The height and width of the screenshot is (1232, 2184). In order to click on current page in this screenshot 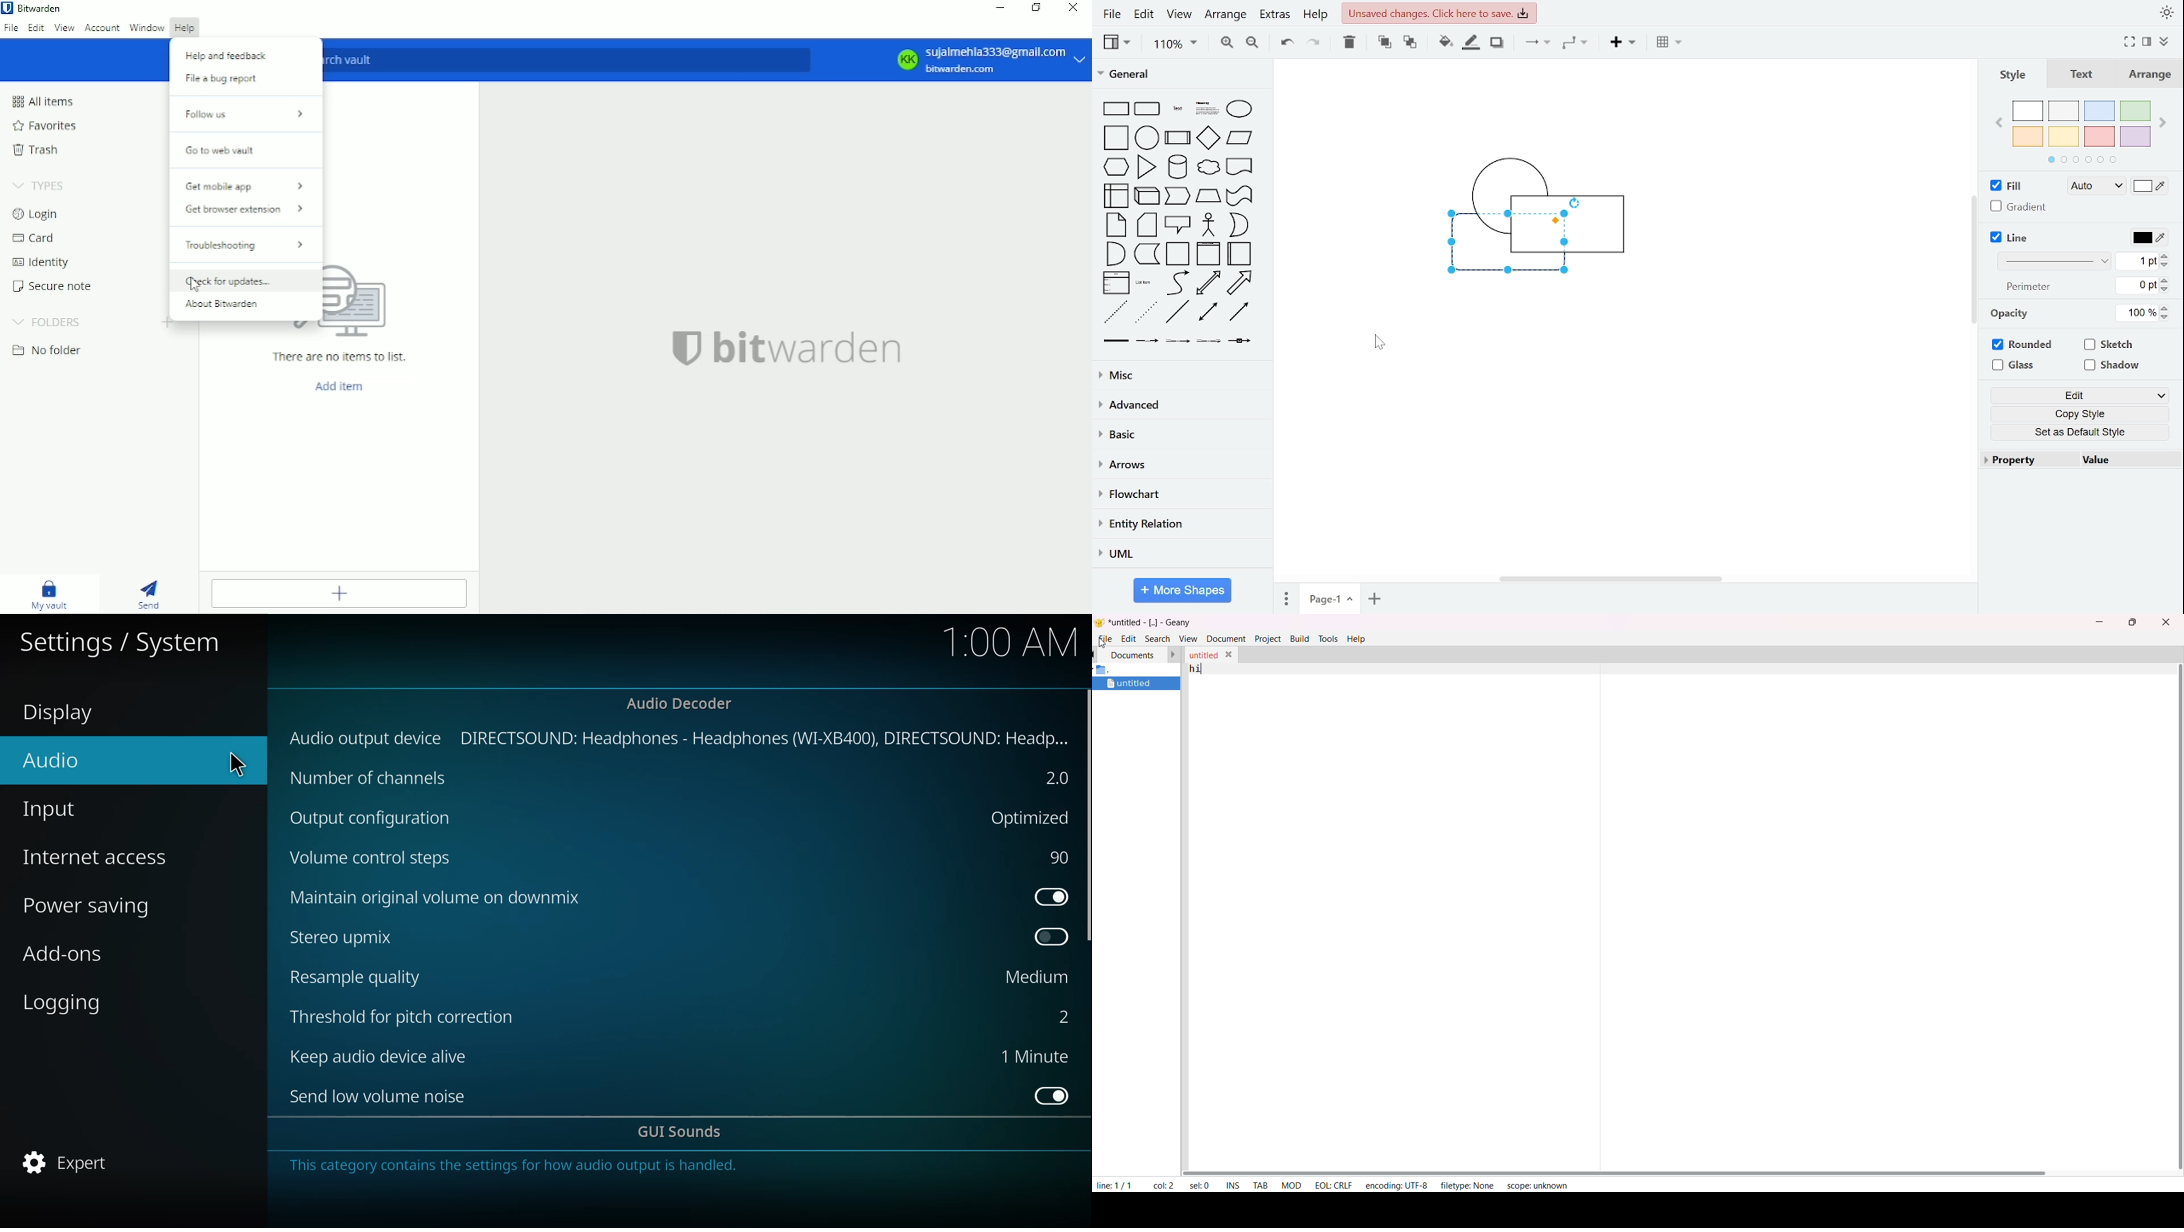, I will do `click(1329, 597)`.